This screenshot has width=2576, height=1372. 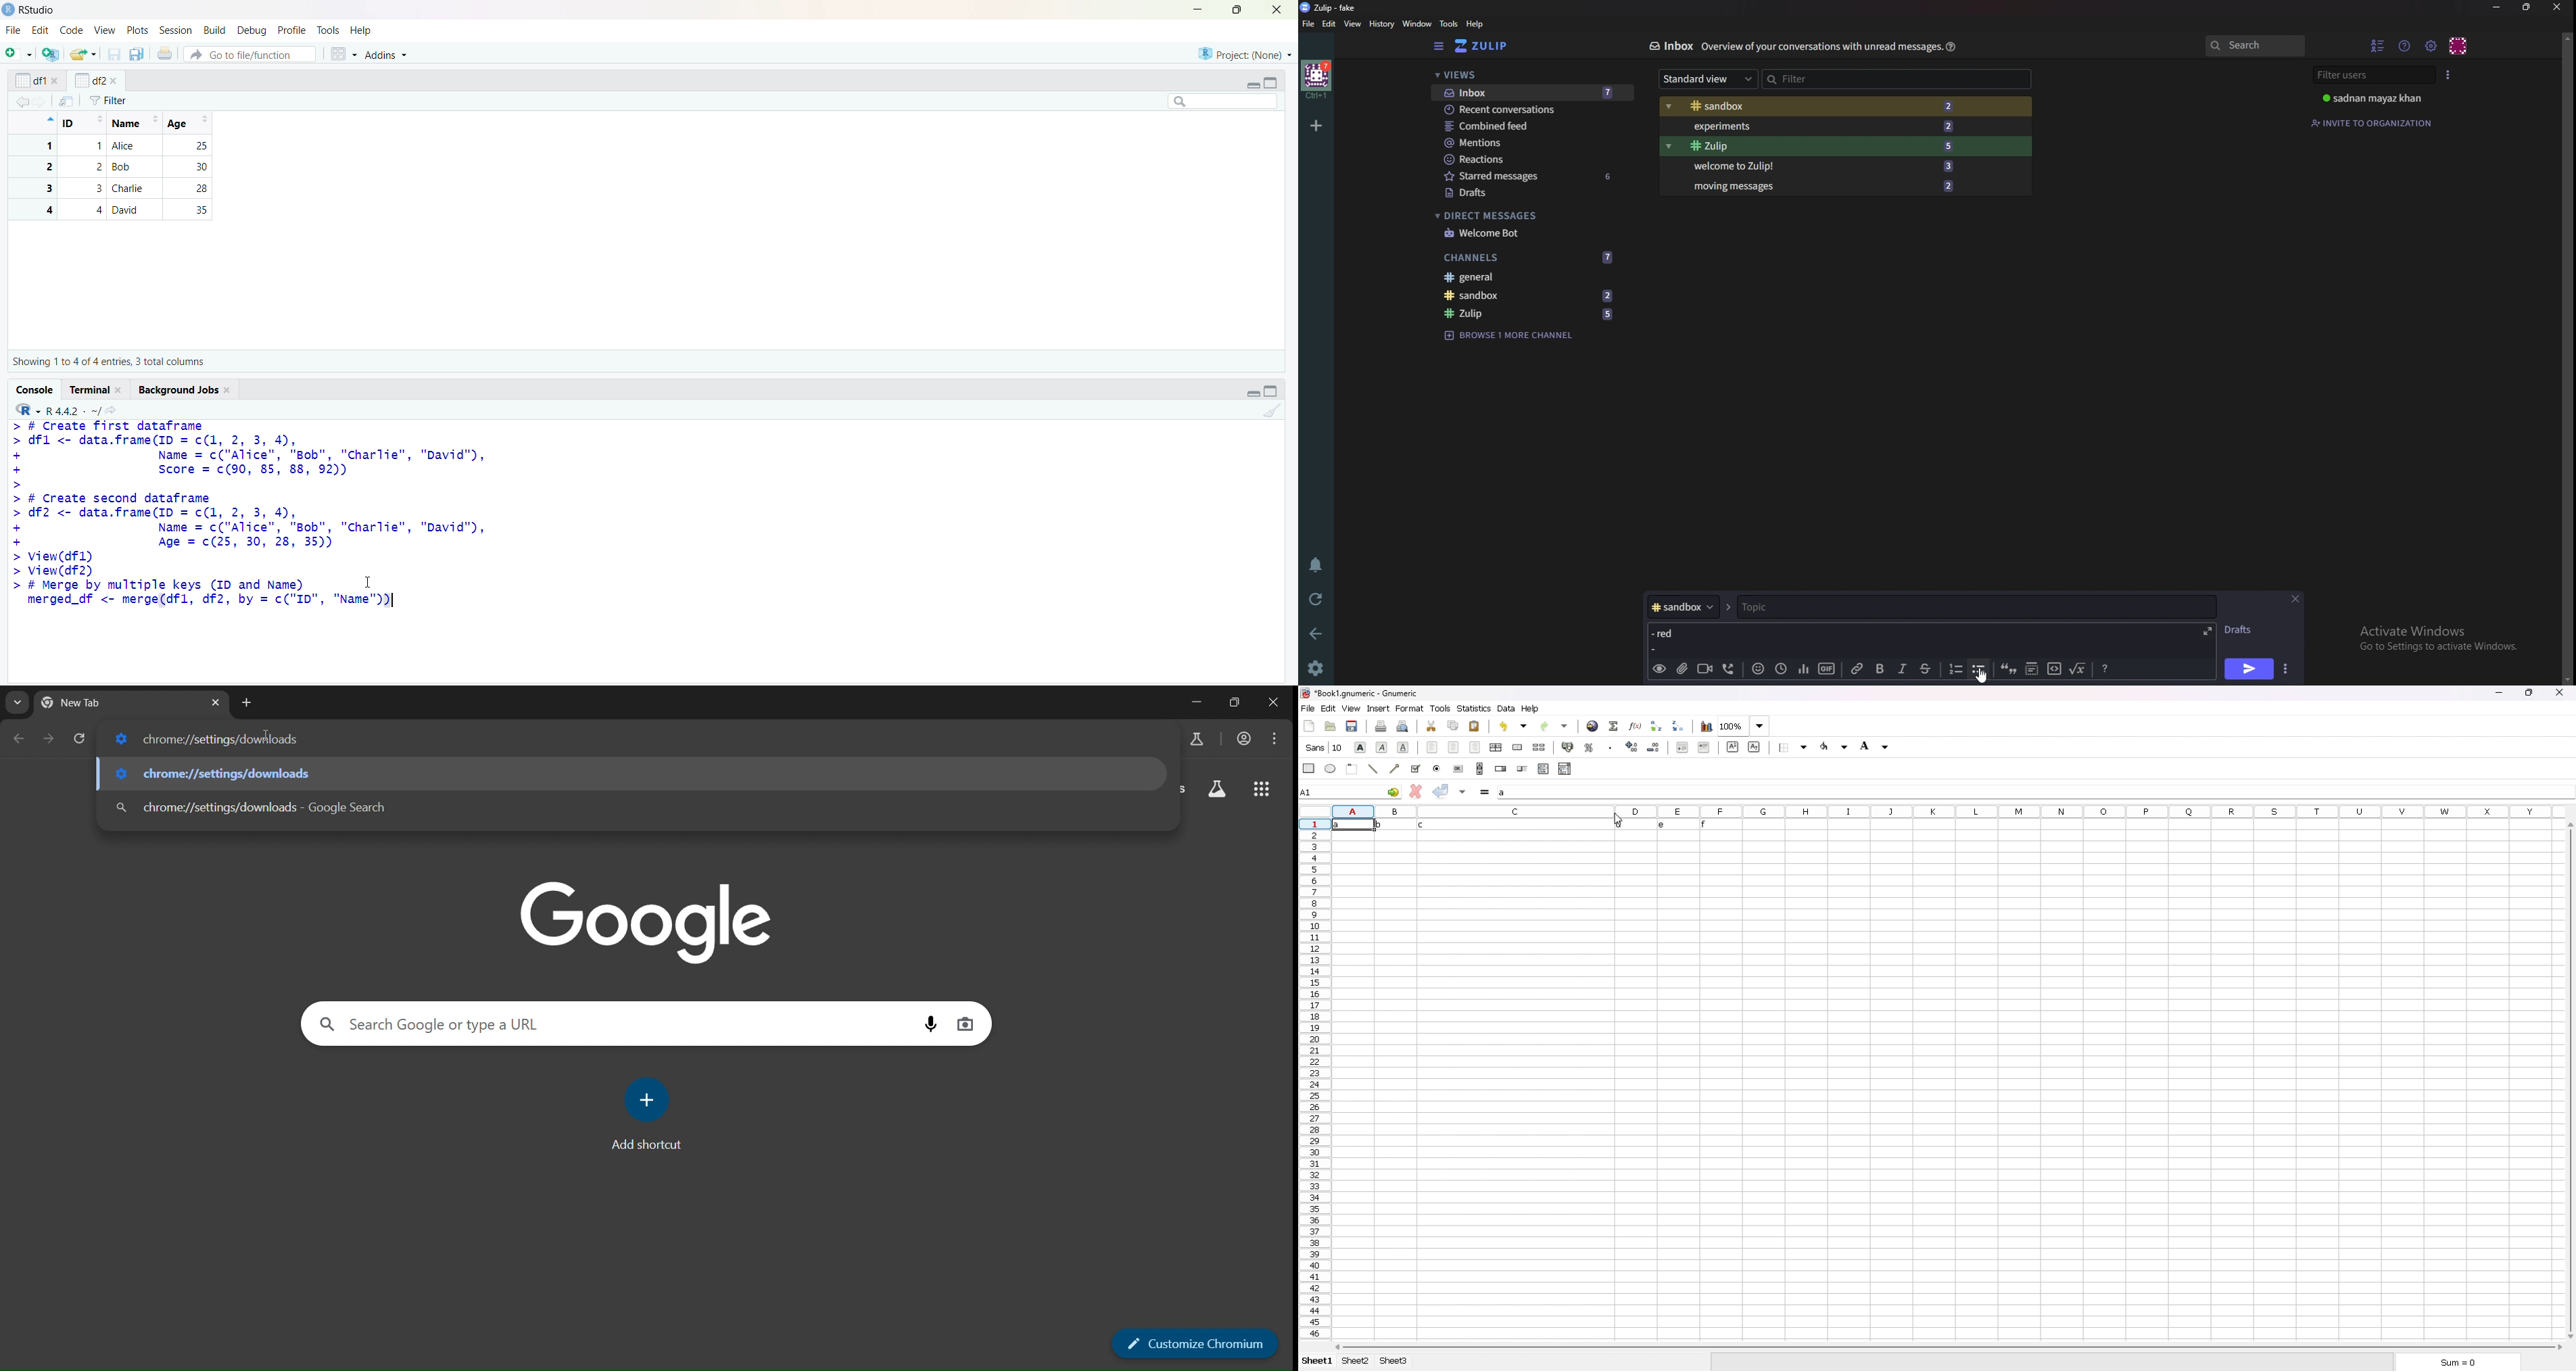 What do you see at coordinates (1704, 668) in the screenshot?
I see `Video call` at bounding box center [1704, 668].